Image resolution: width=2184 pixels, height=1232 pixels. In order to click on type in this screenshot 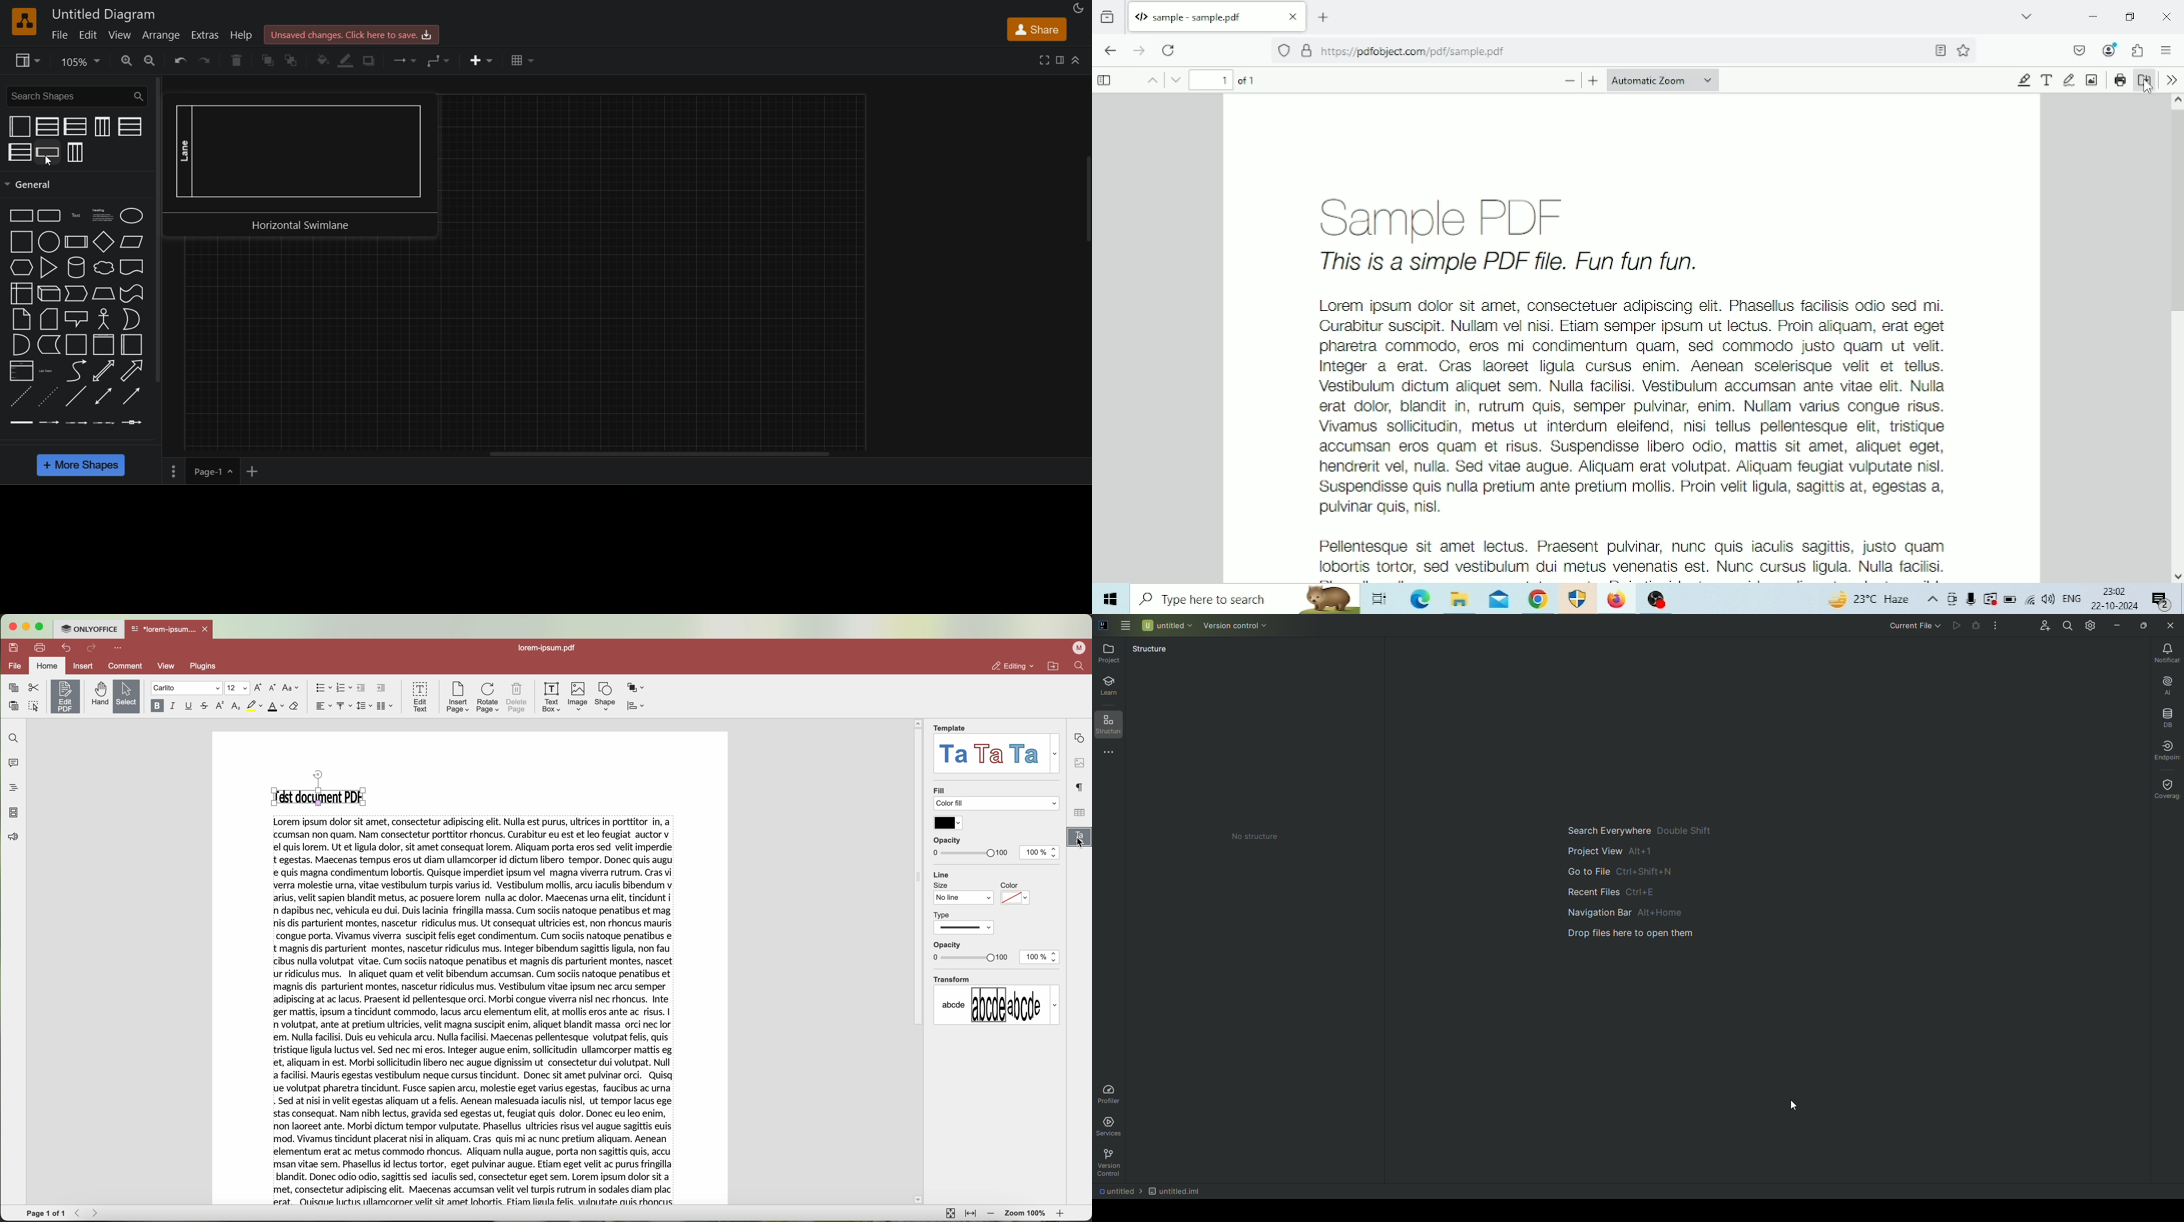, I will do `click(965, 922)`.